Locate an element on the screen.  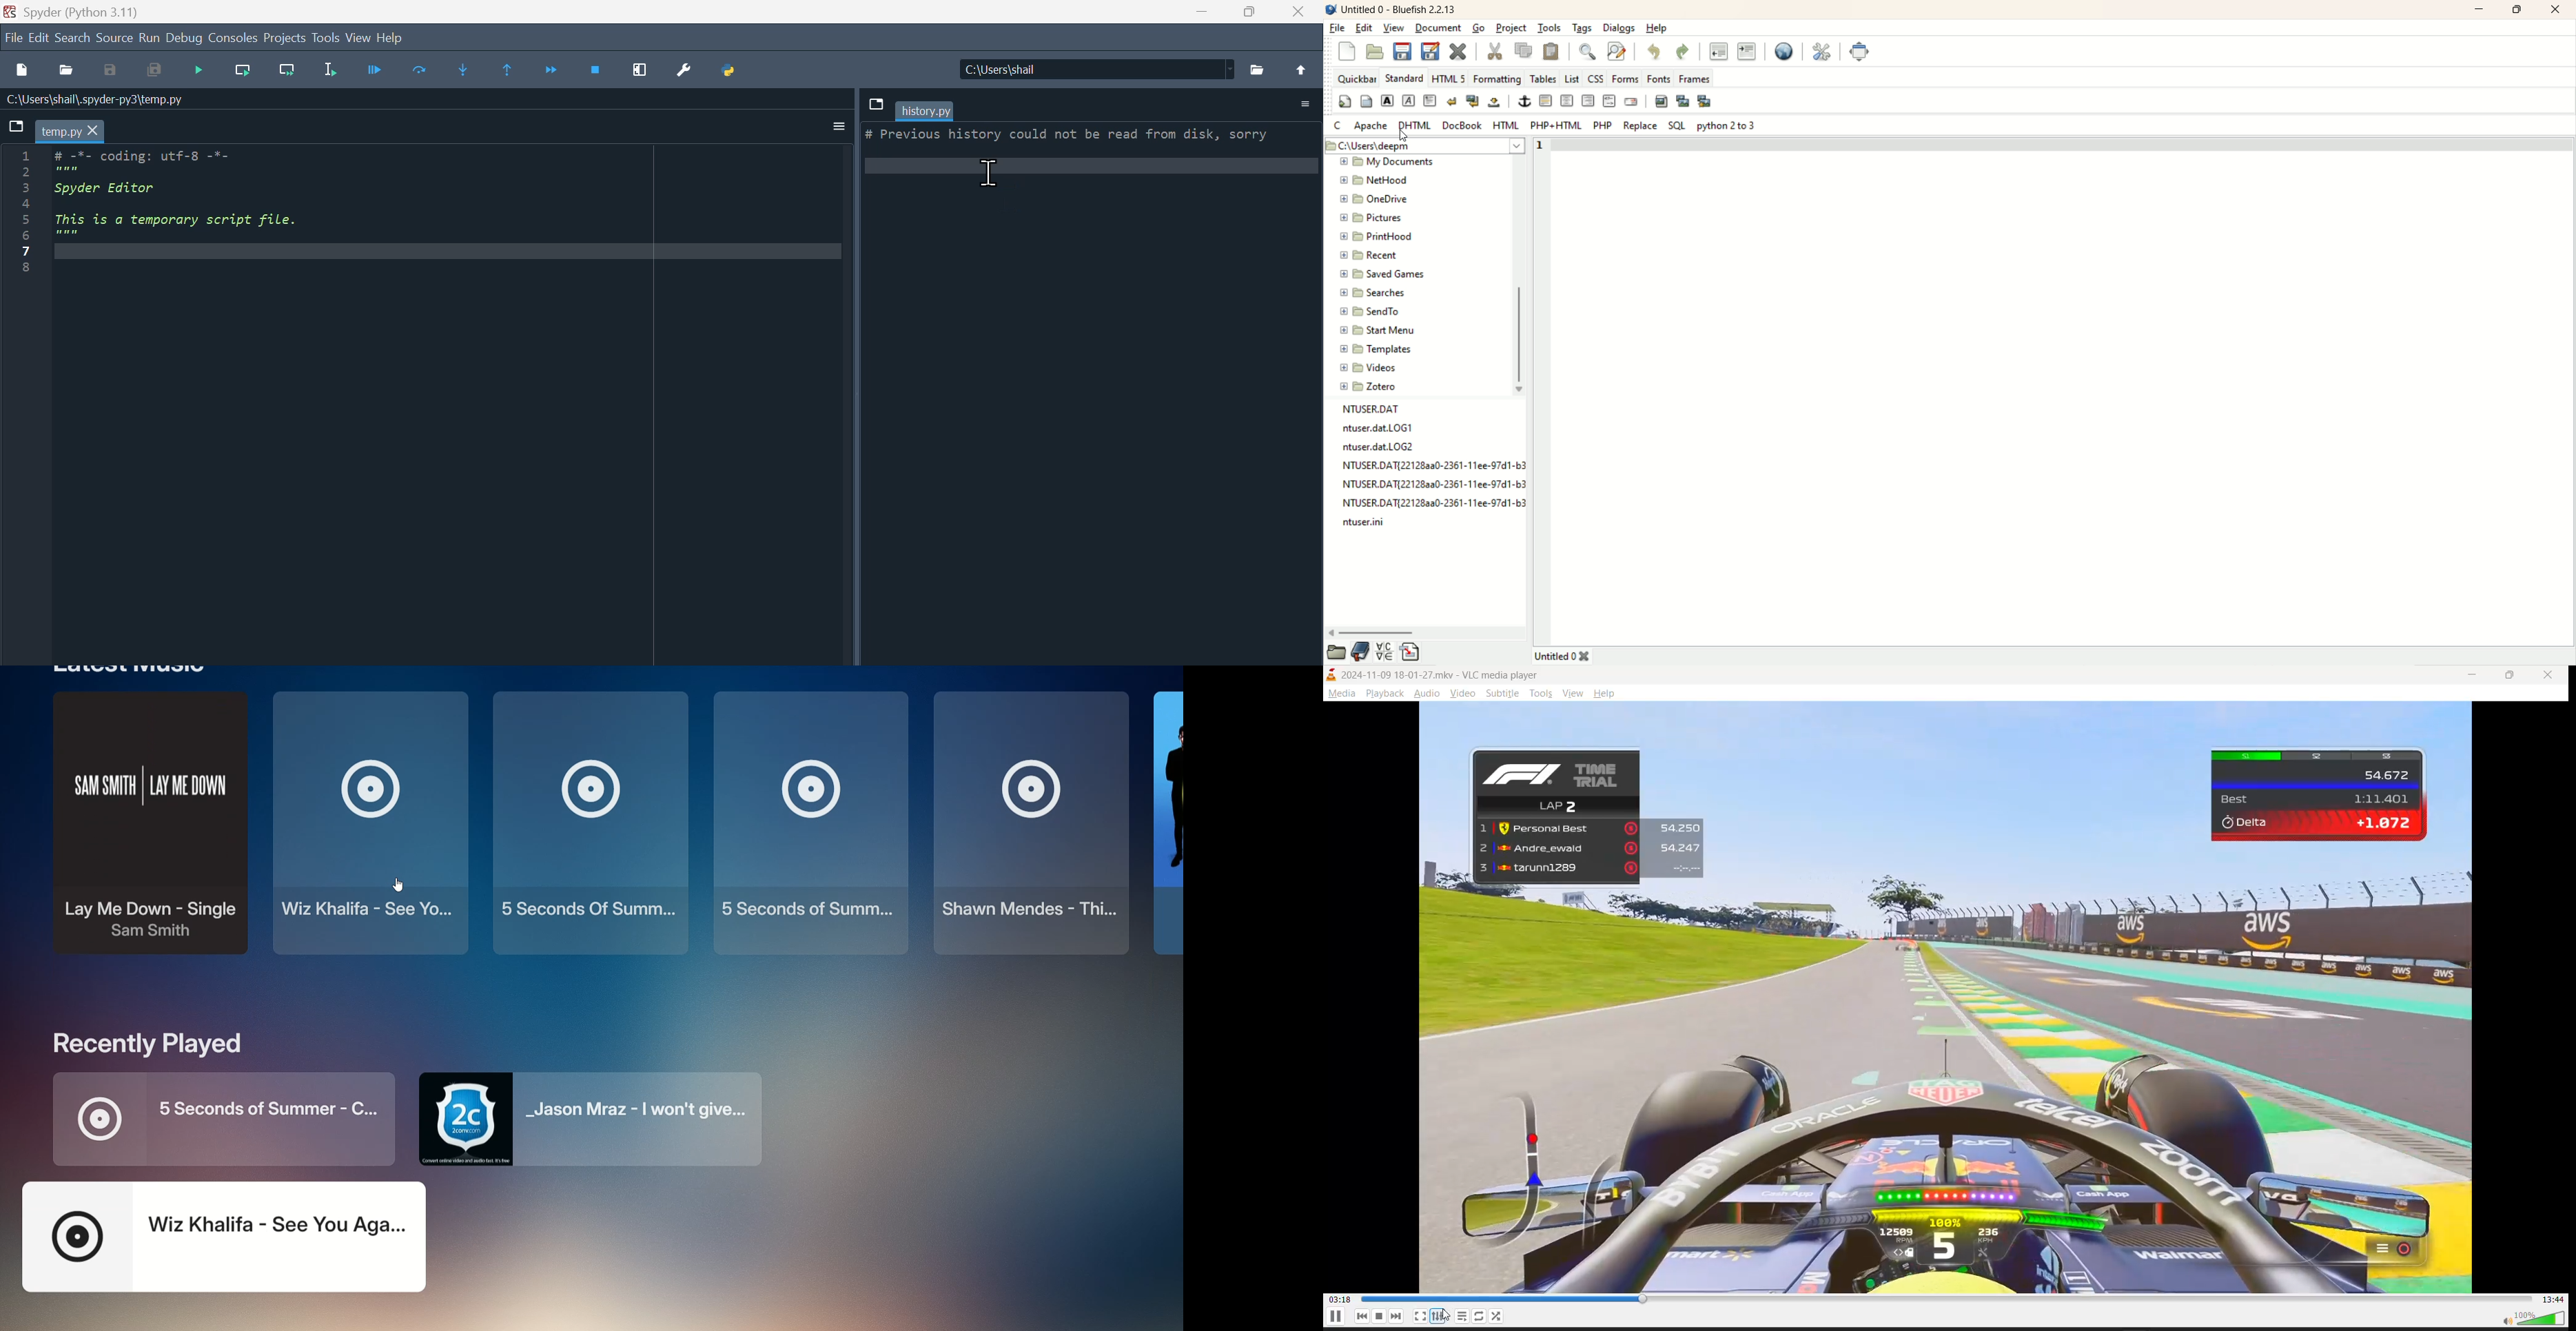
C:\Users\shail | is located at coordinates (1094, 69).